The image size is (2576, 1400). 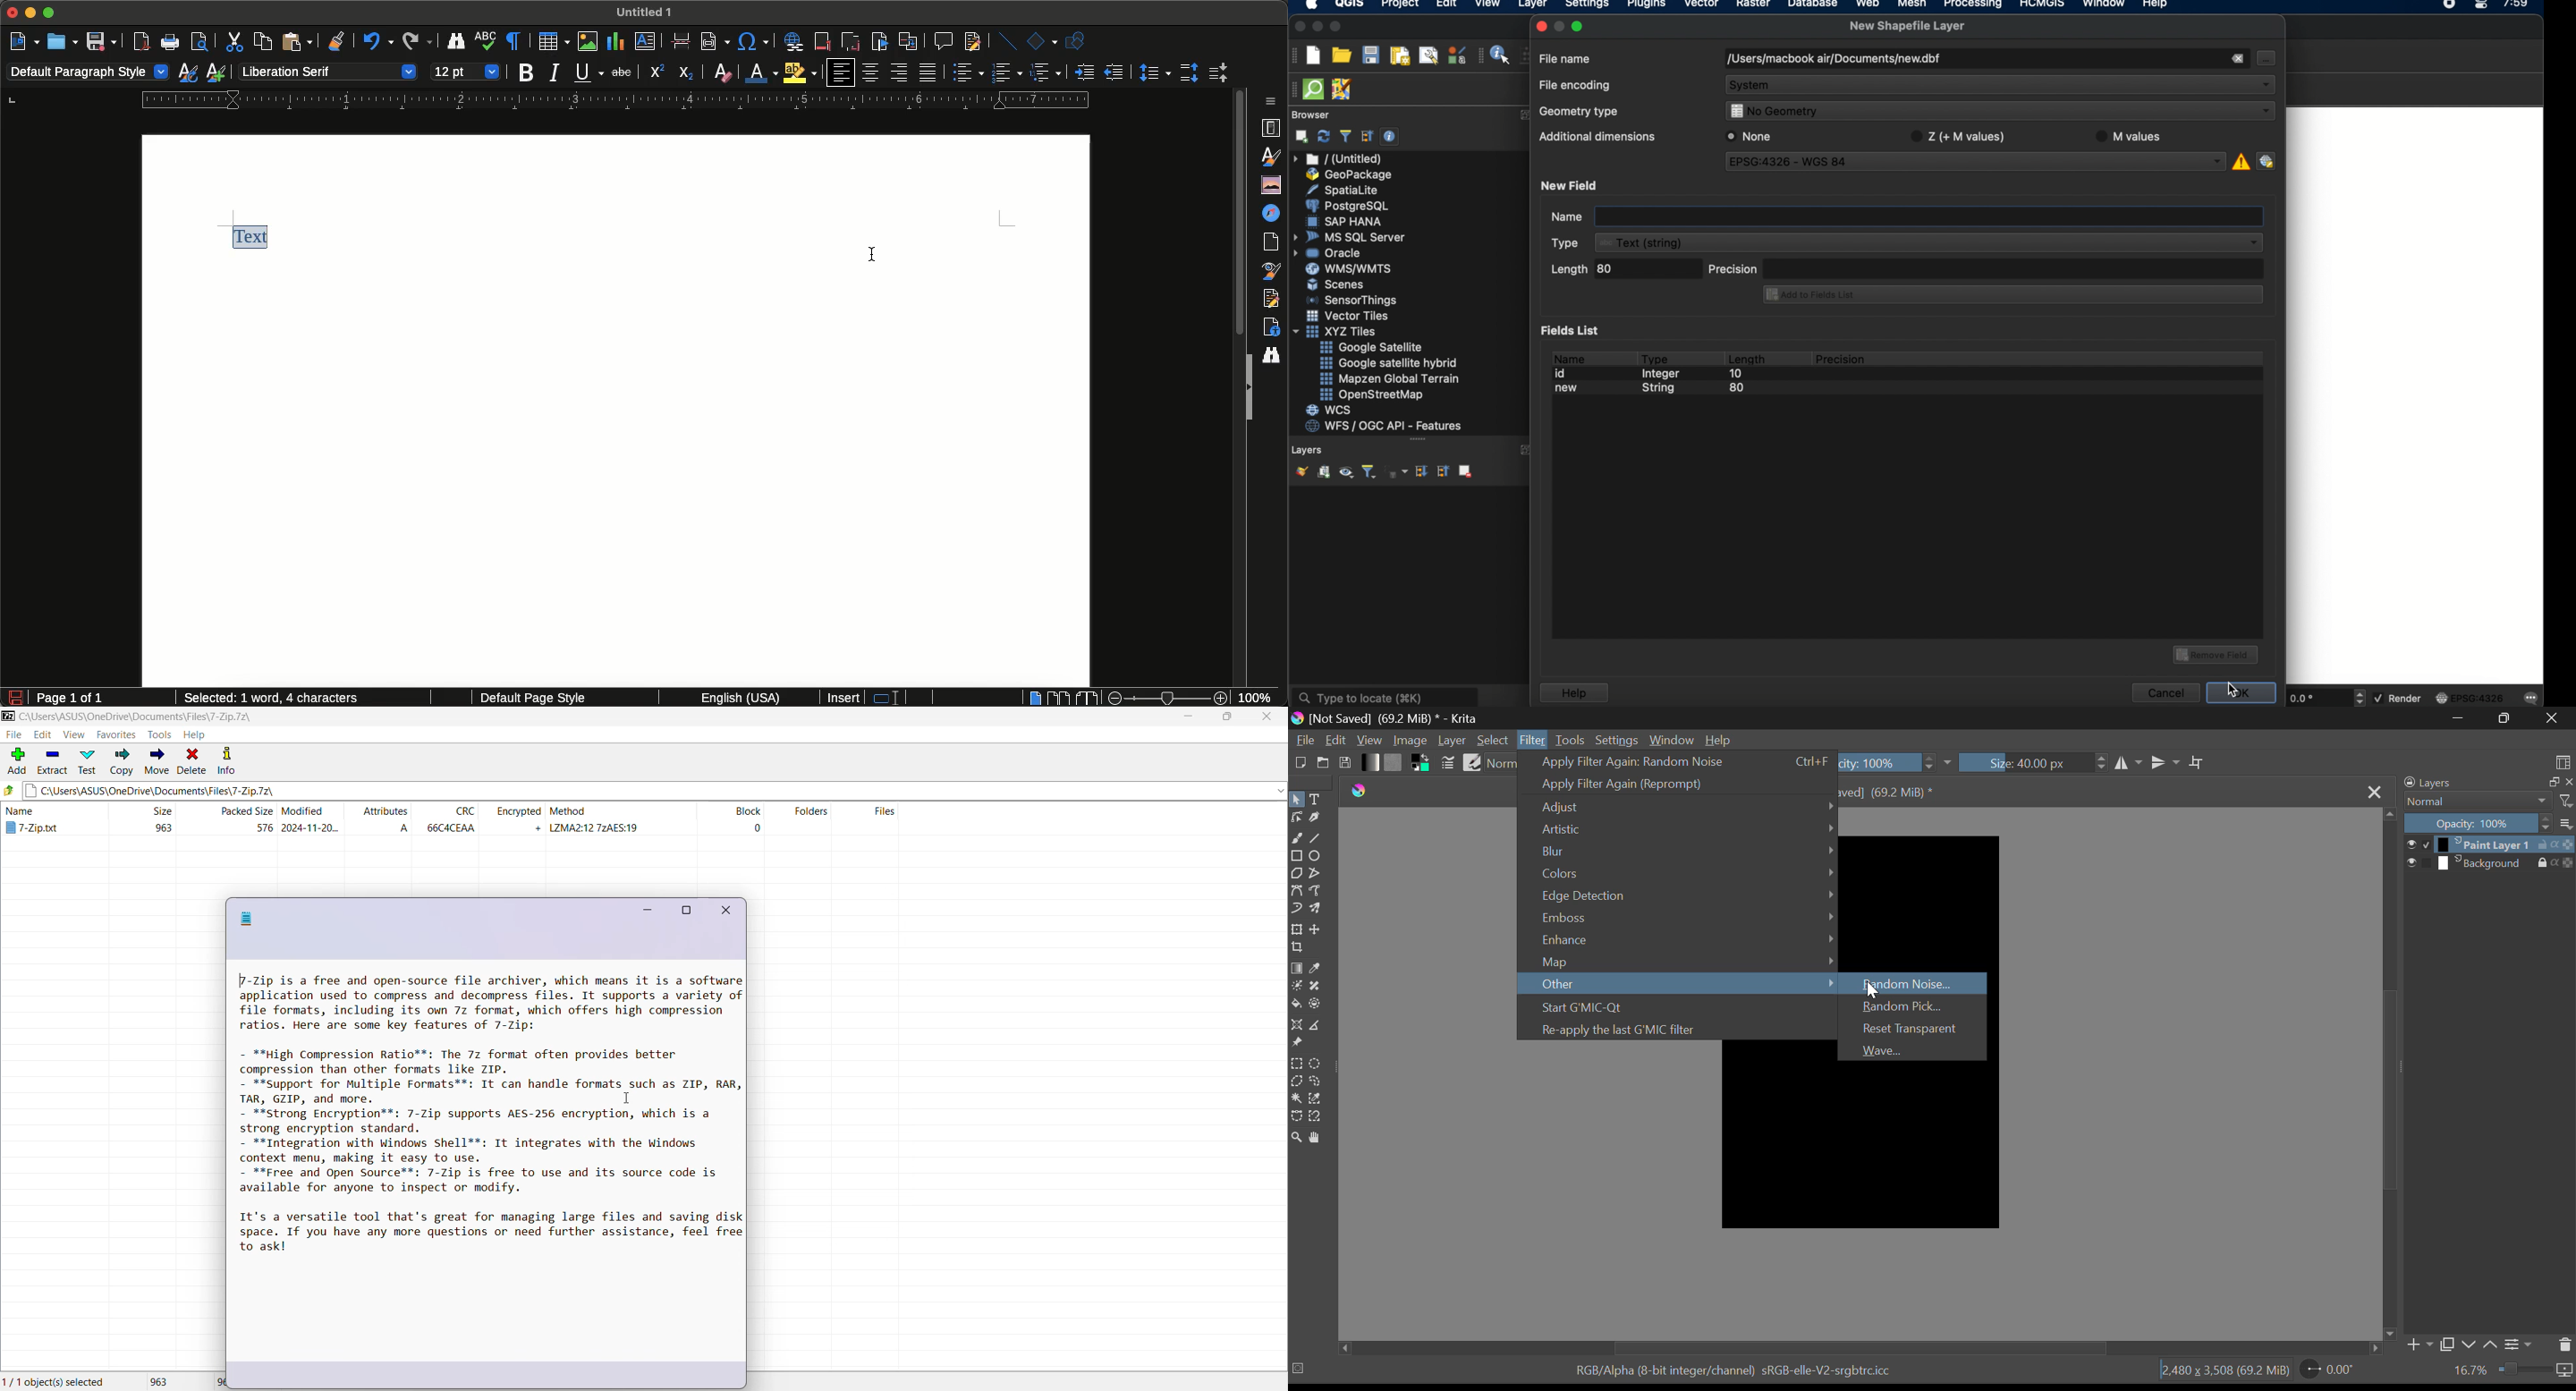 I want to click on Scroll, so click(x=1238, y=217).